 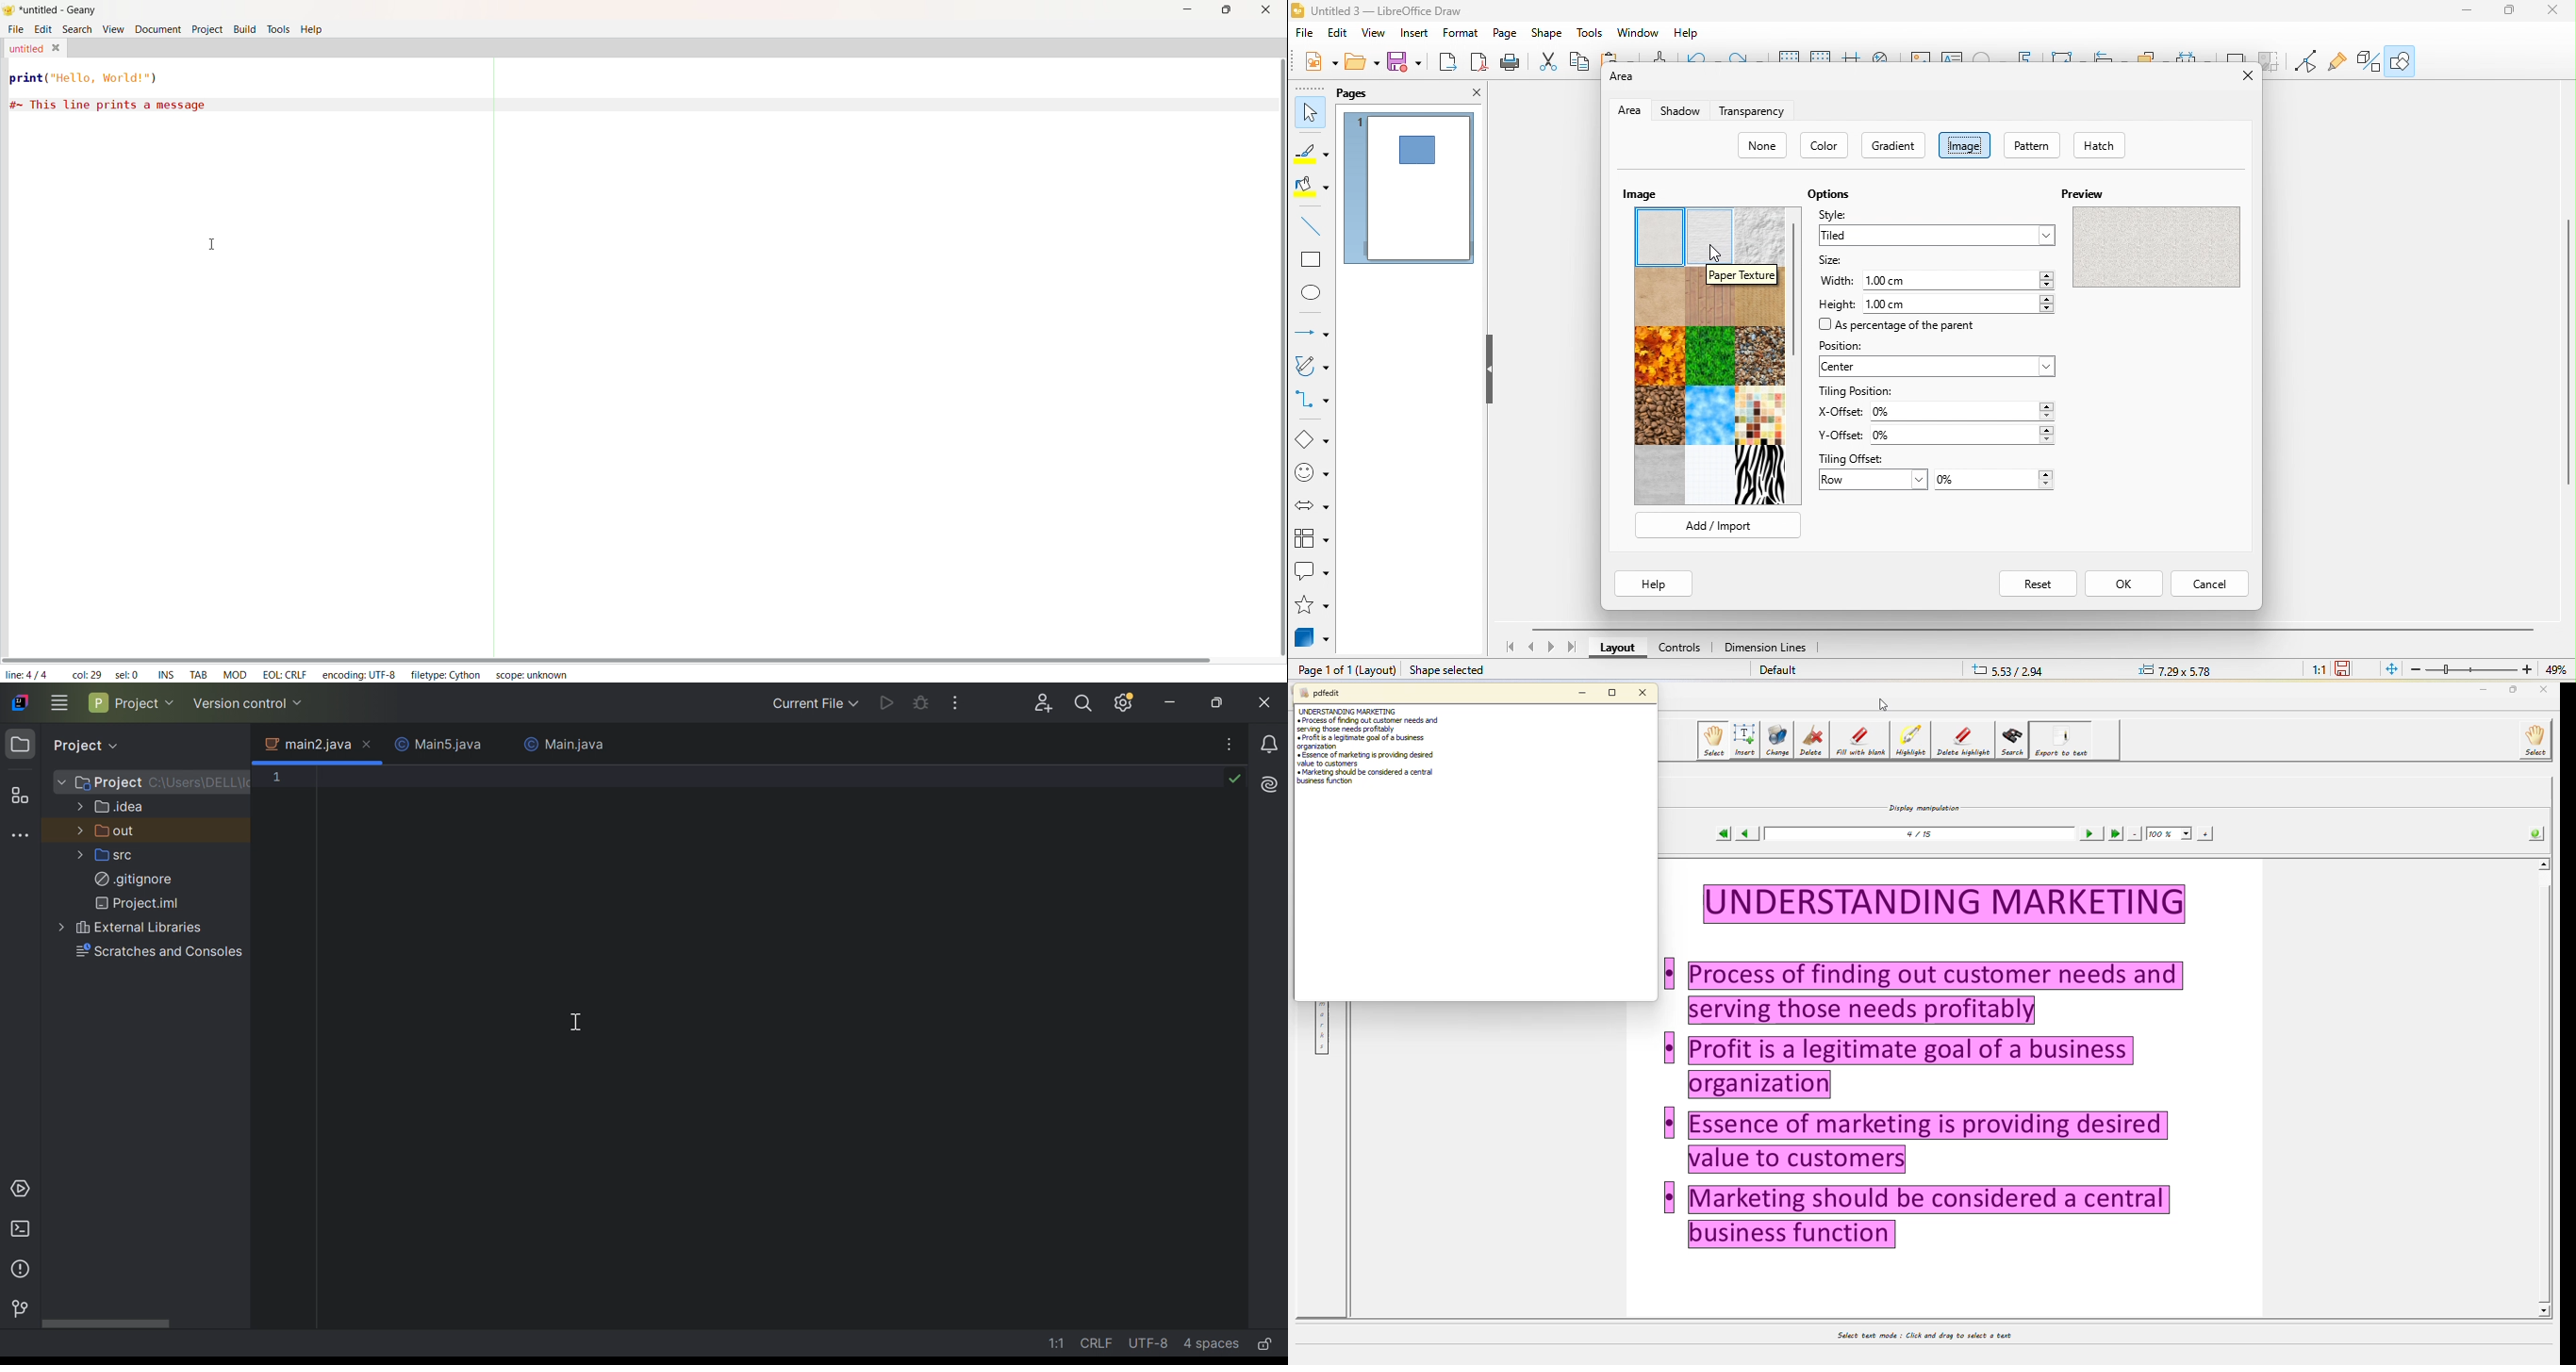 I want to click on transformation, so click(x=2070, y=56).